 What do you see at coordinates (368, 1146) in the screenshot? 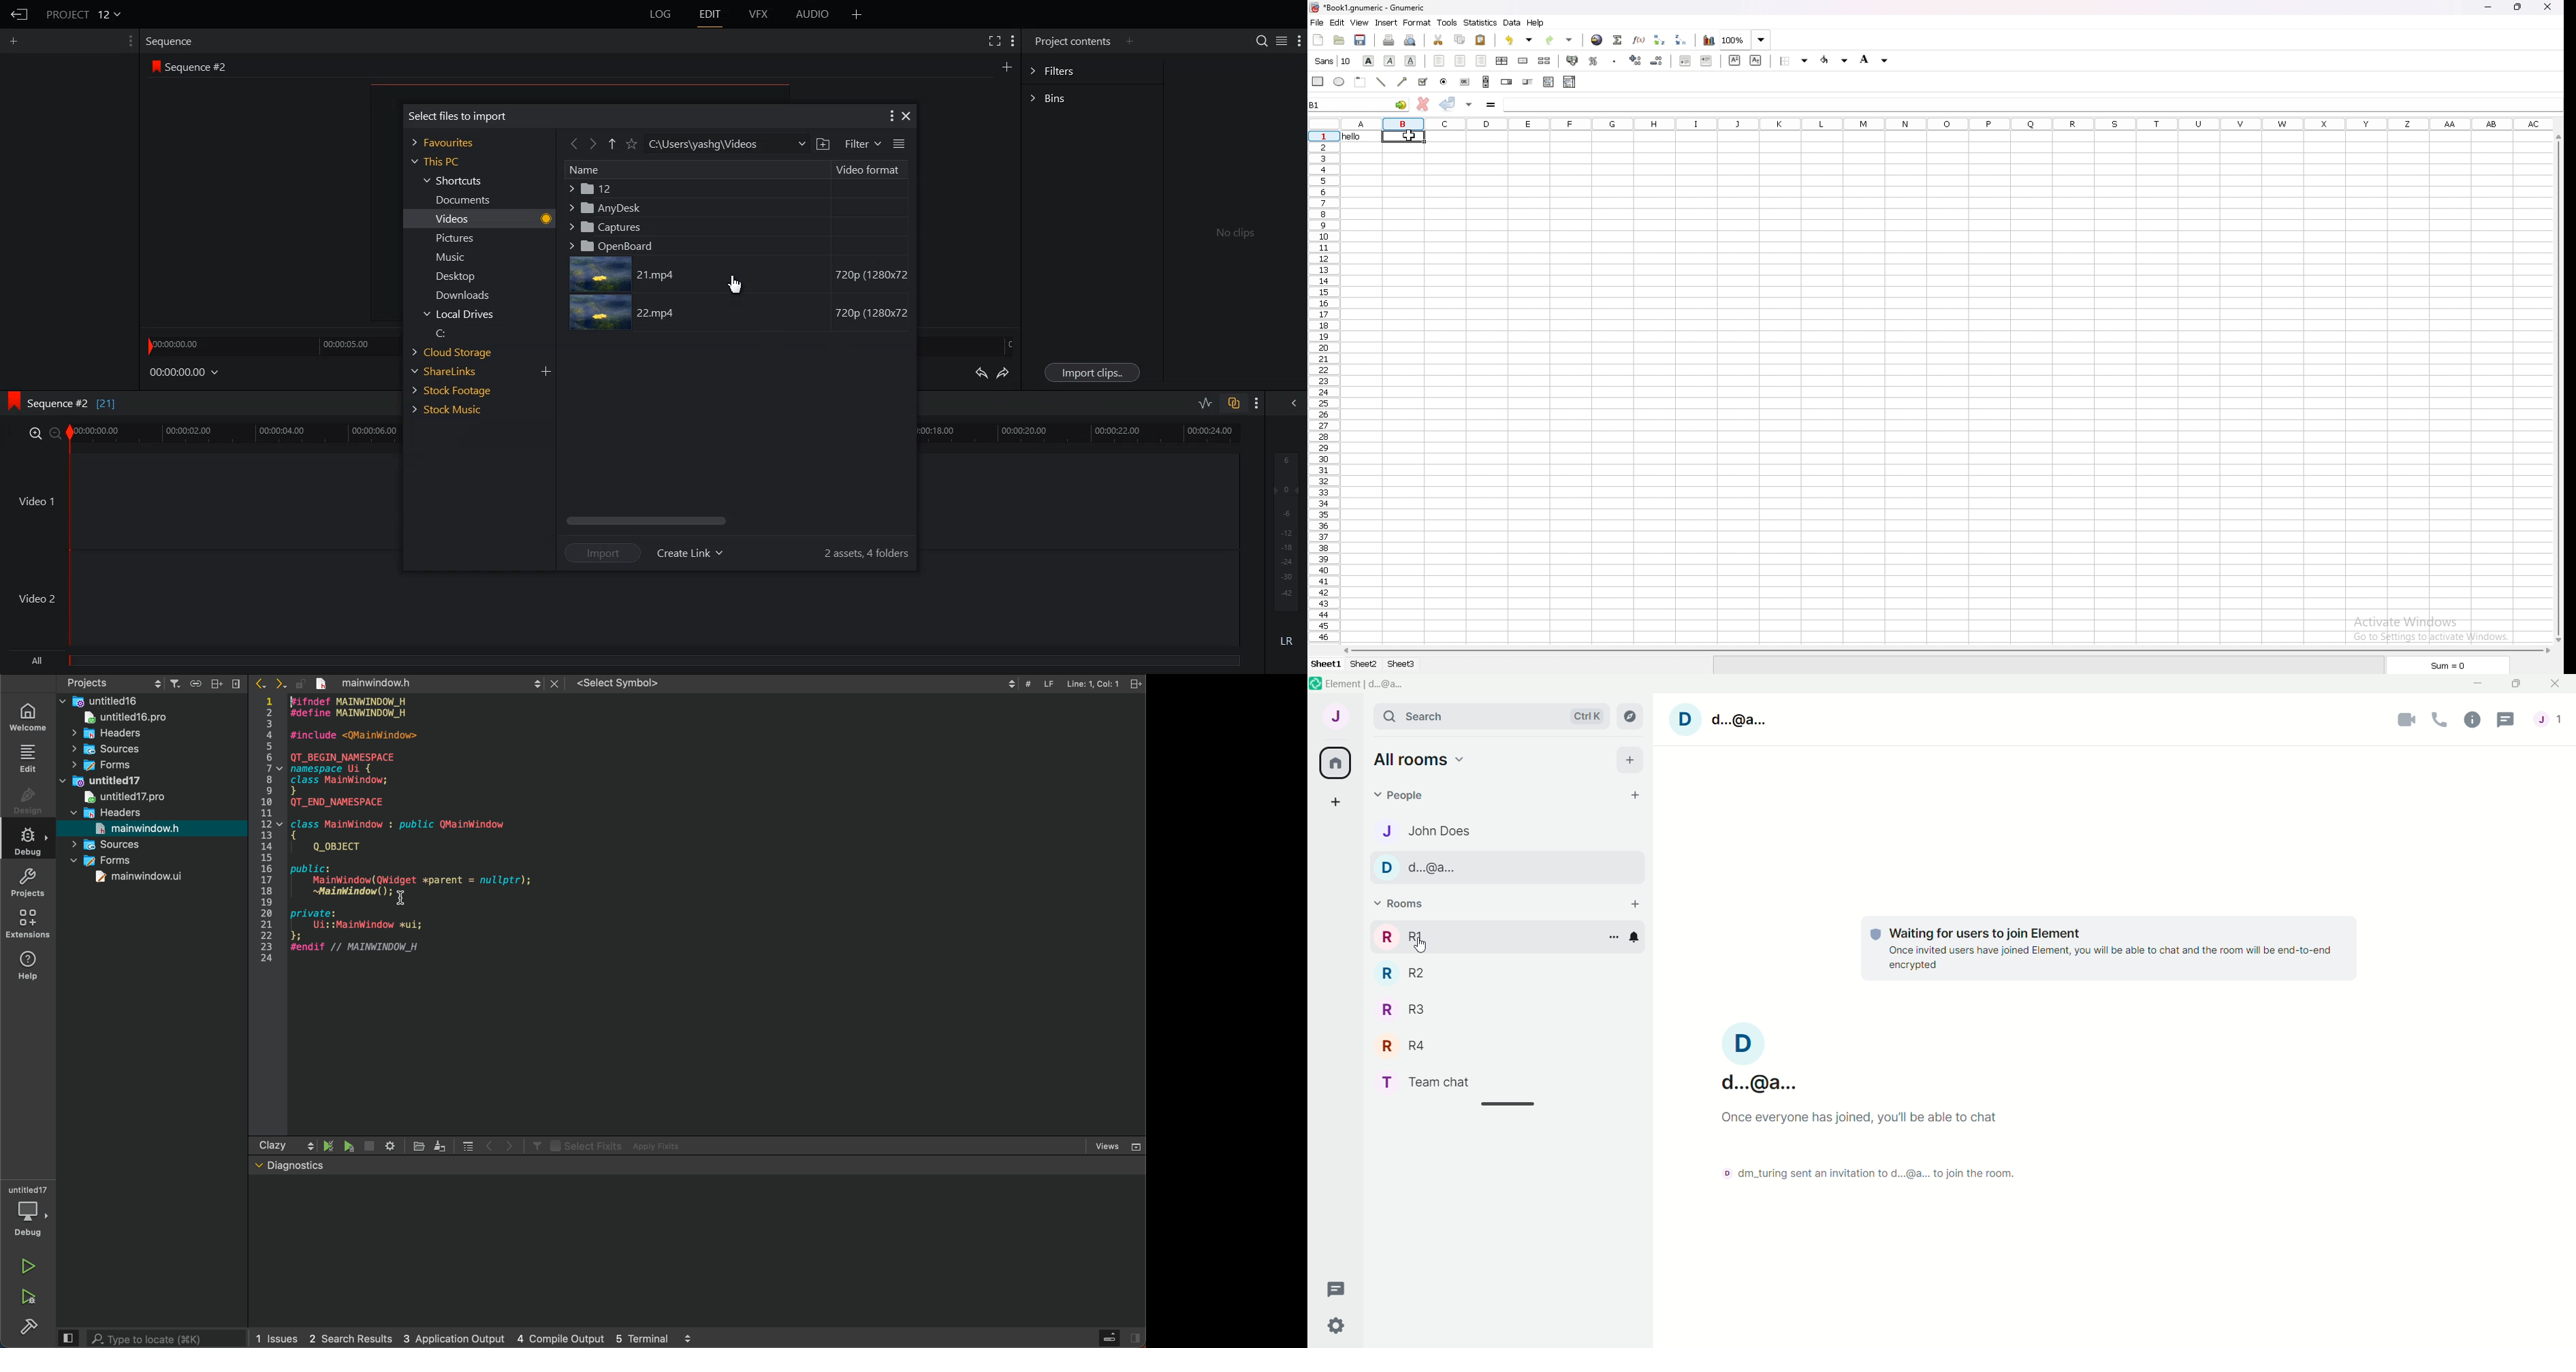
I see `Stop` at bounding box center [368, 1146].